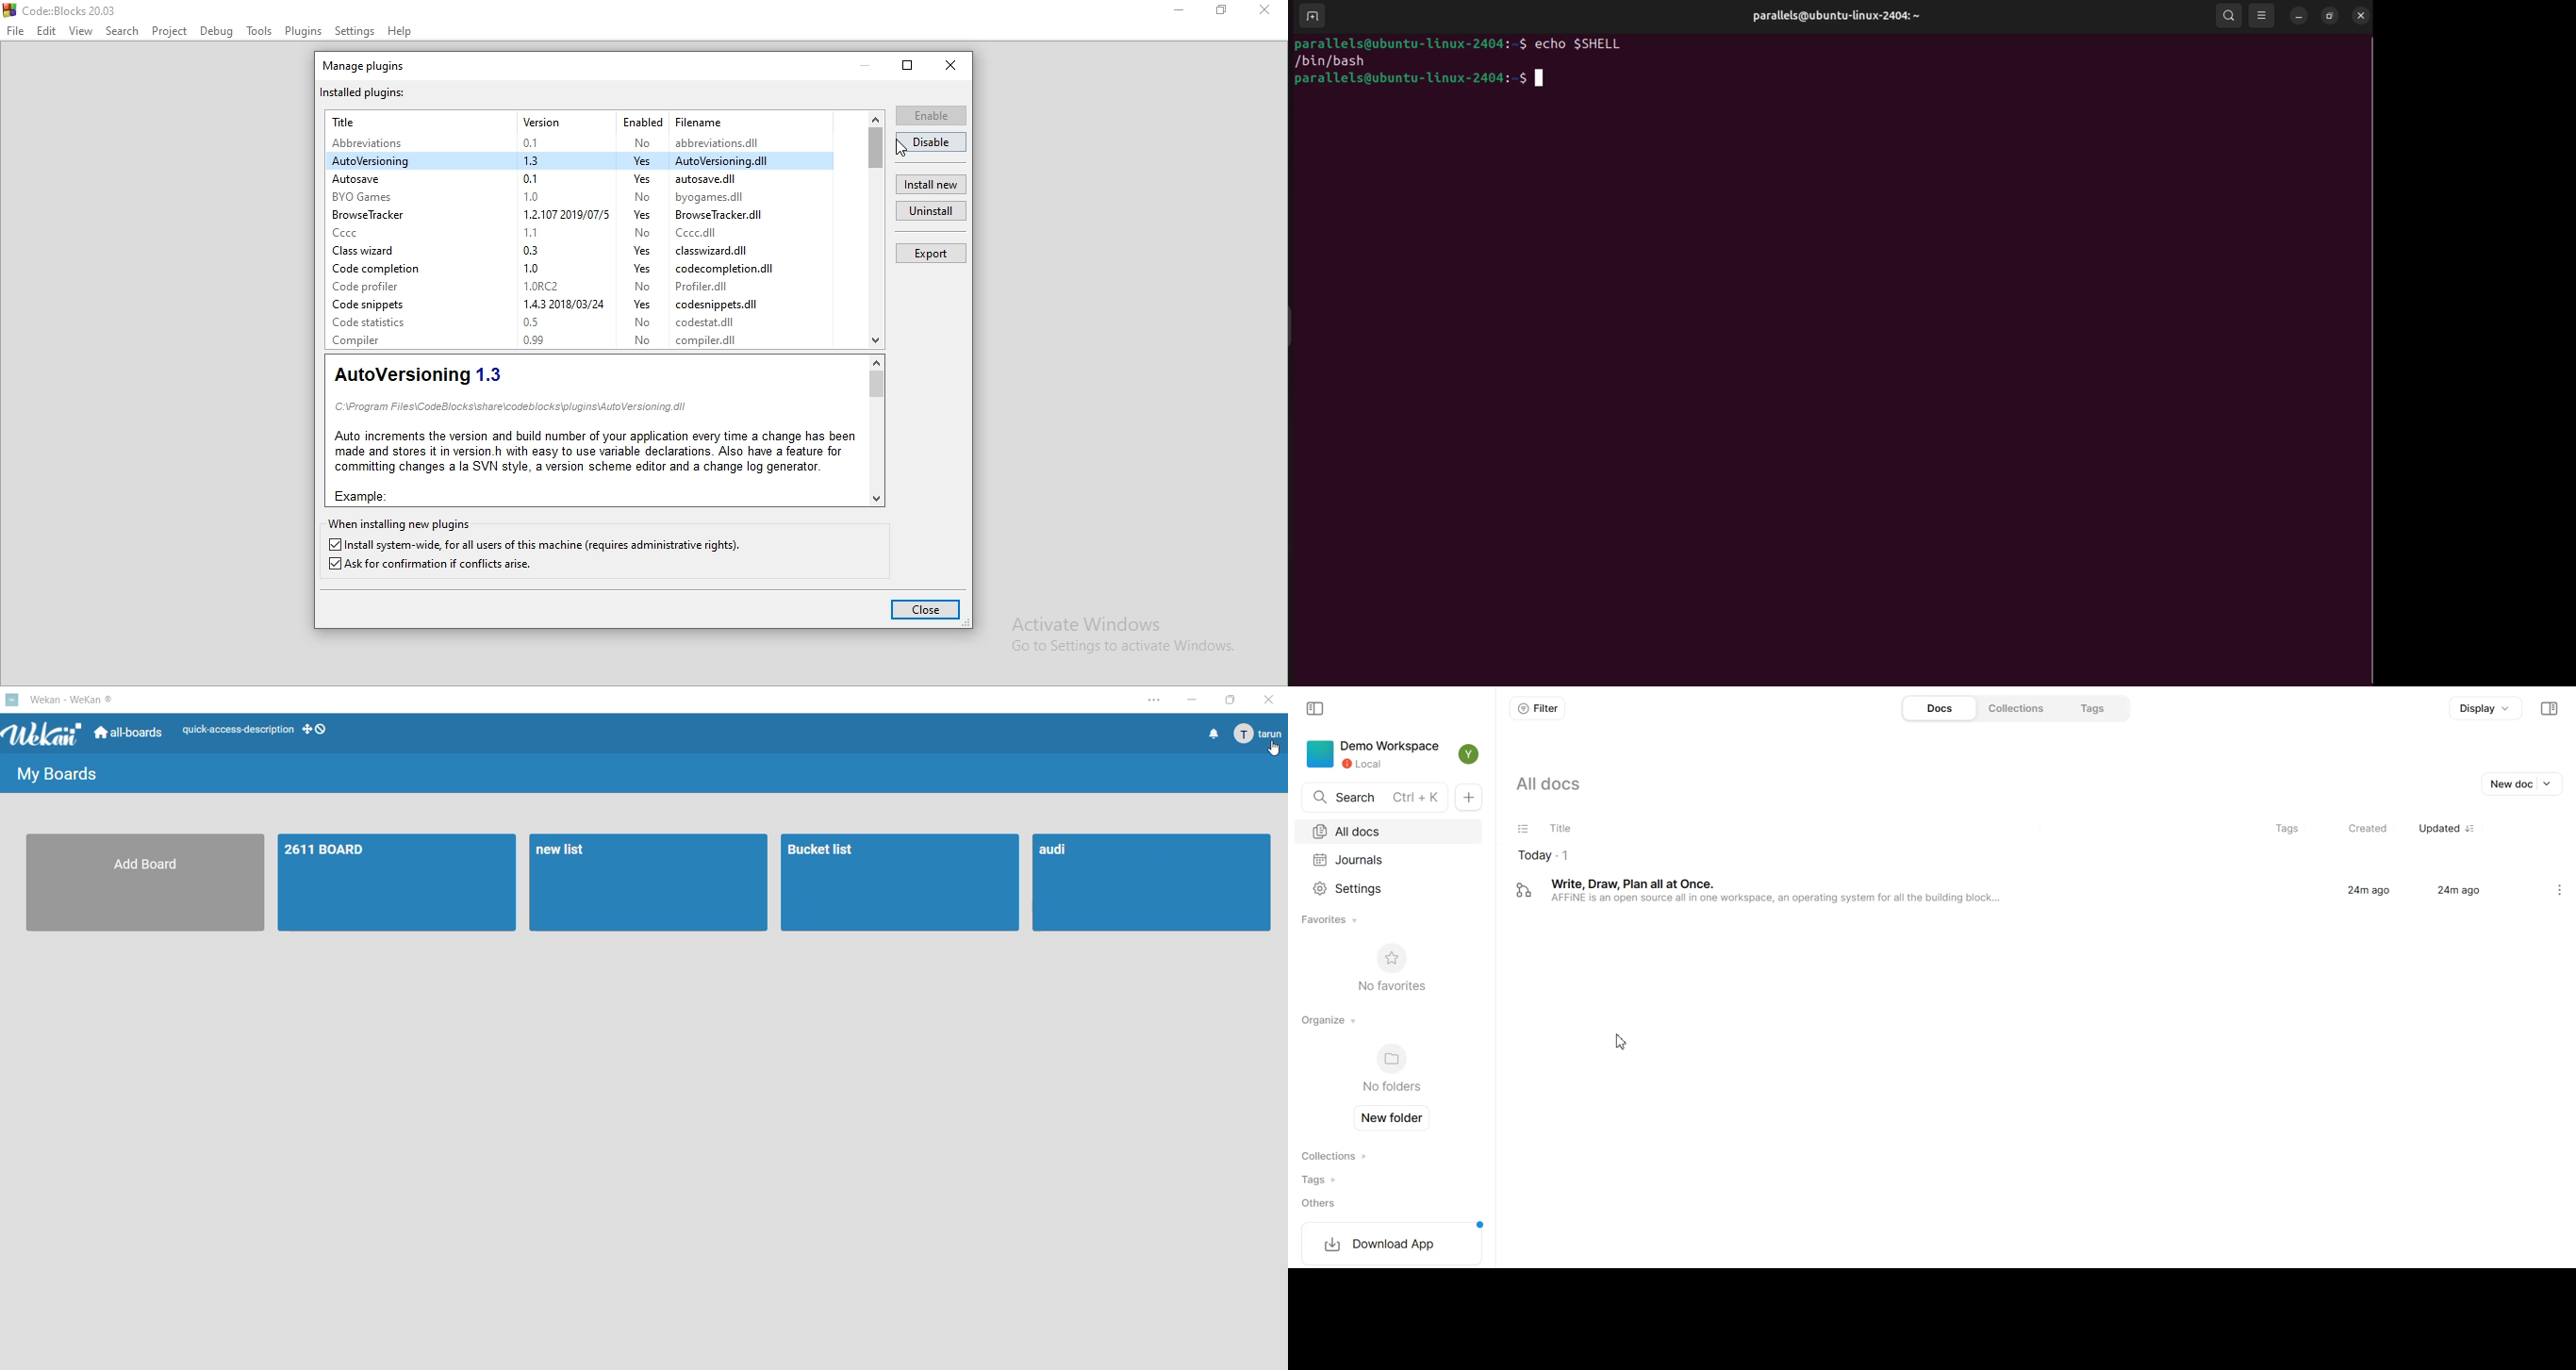  I want to click on bucket list, so click(898, 882).